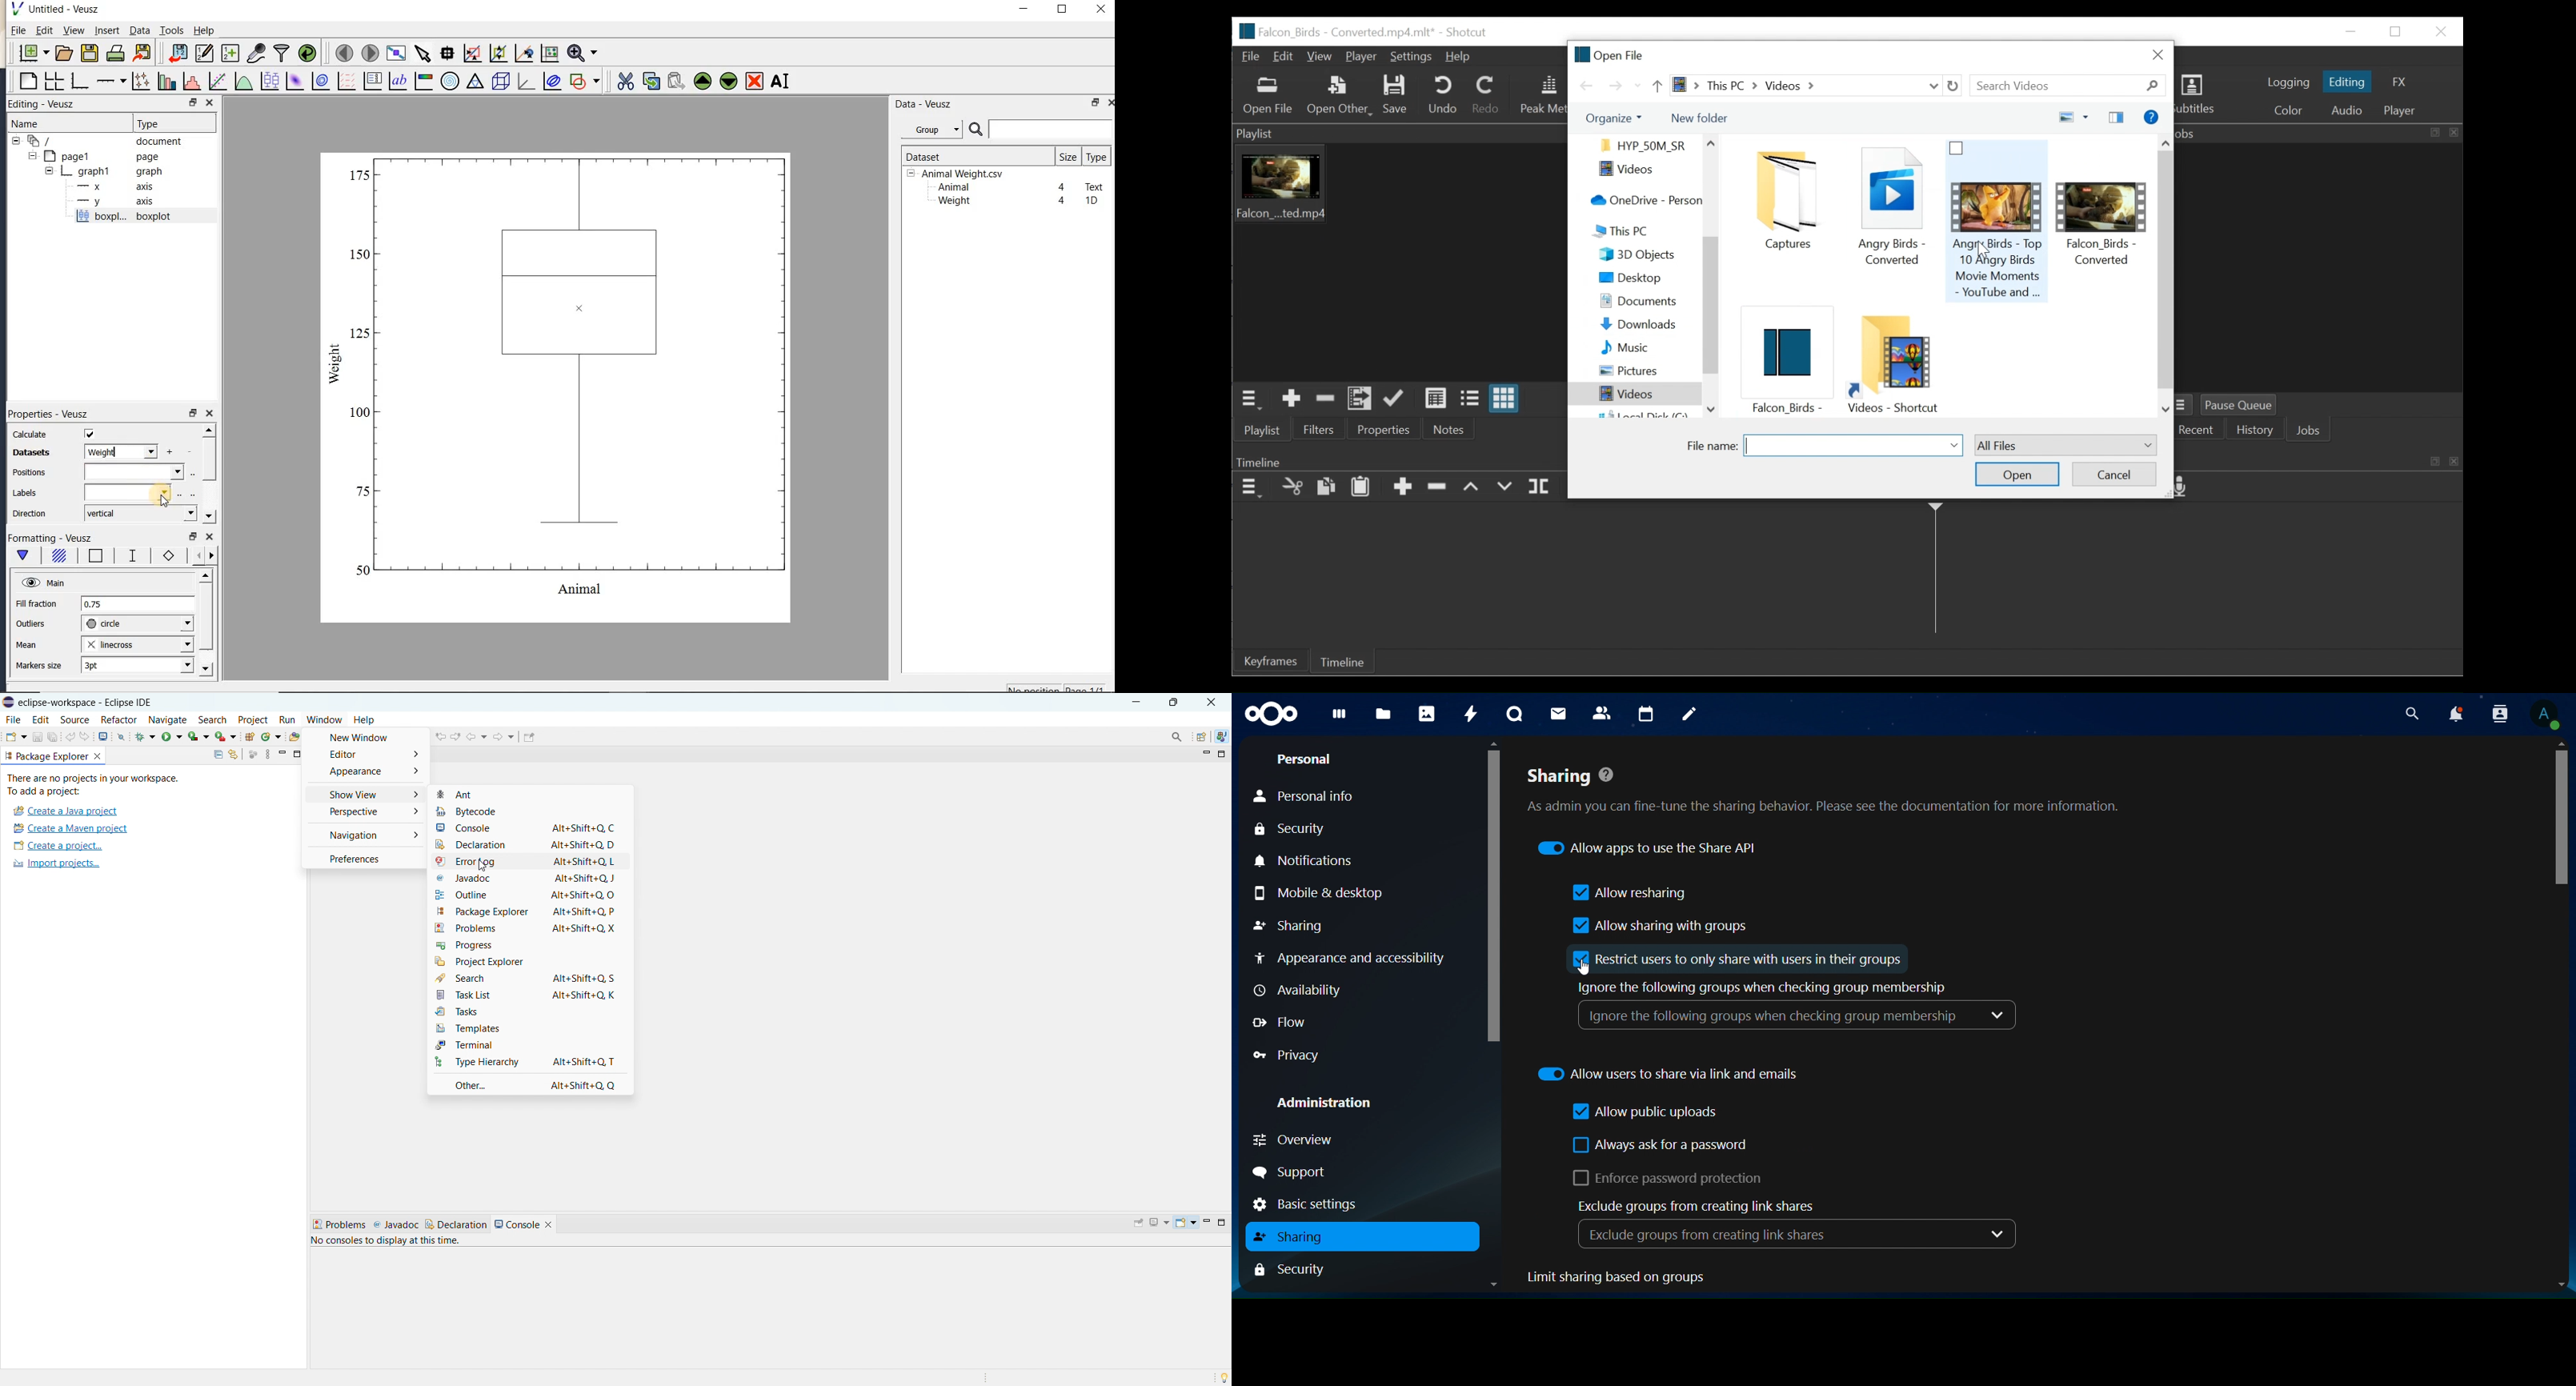  What do you see at coordinates (1641, 302) in the screenshot?
I see `Documents` at bounding box center [1641, 302].